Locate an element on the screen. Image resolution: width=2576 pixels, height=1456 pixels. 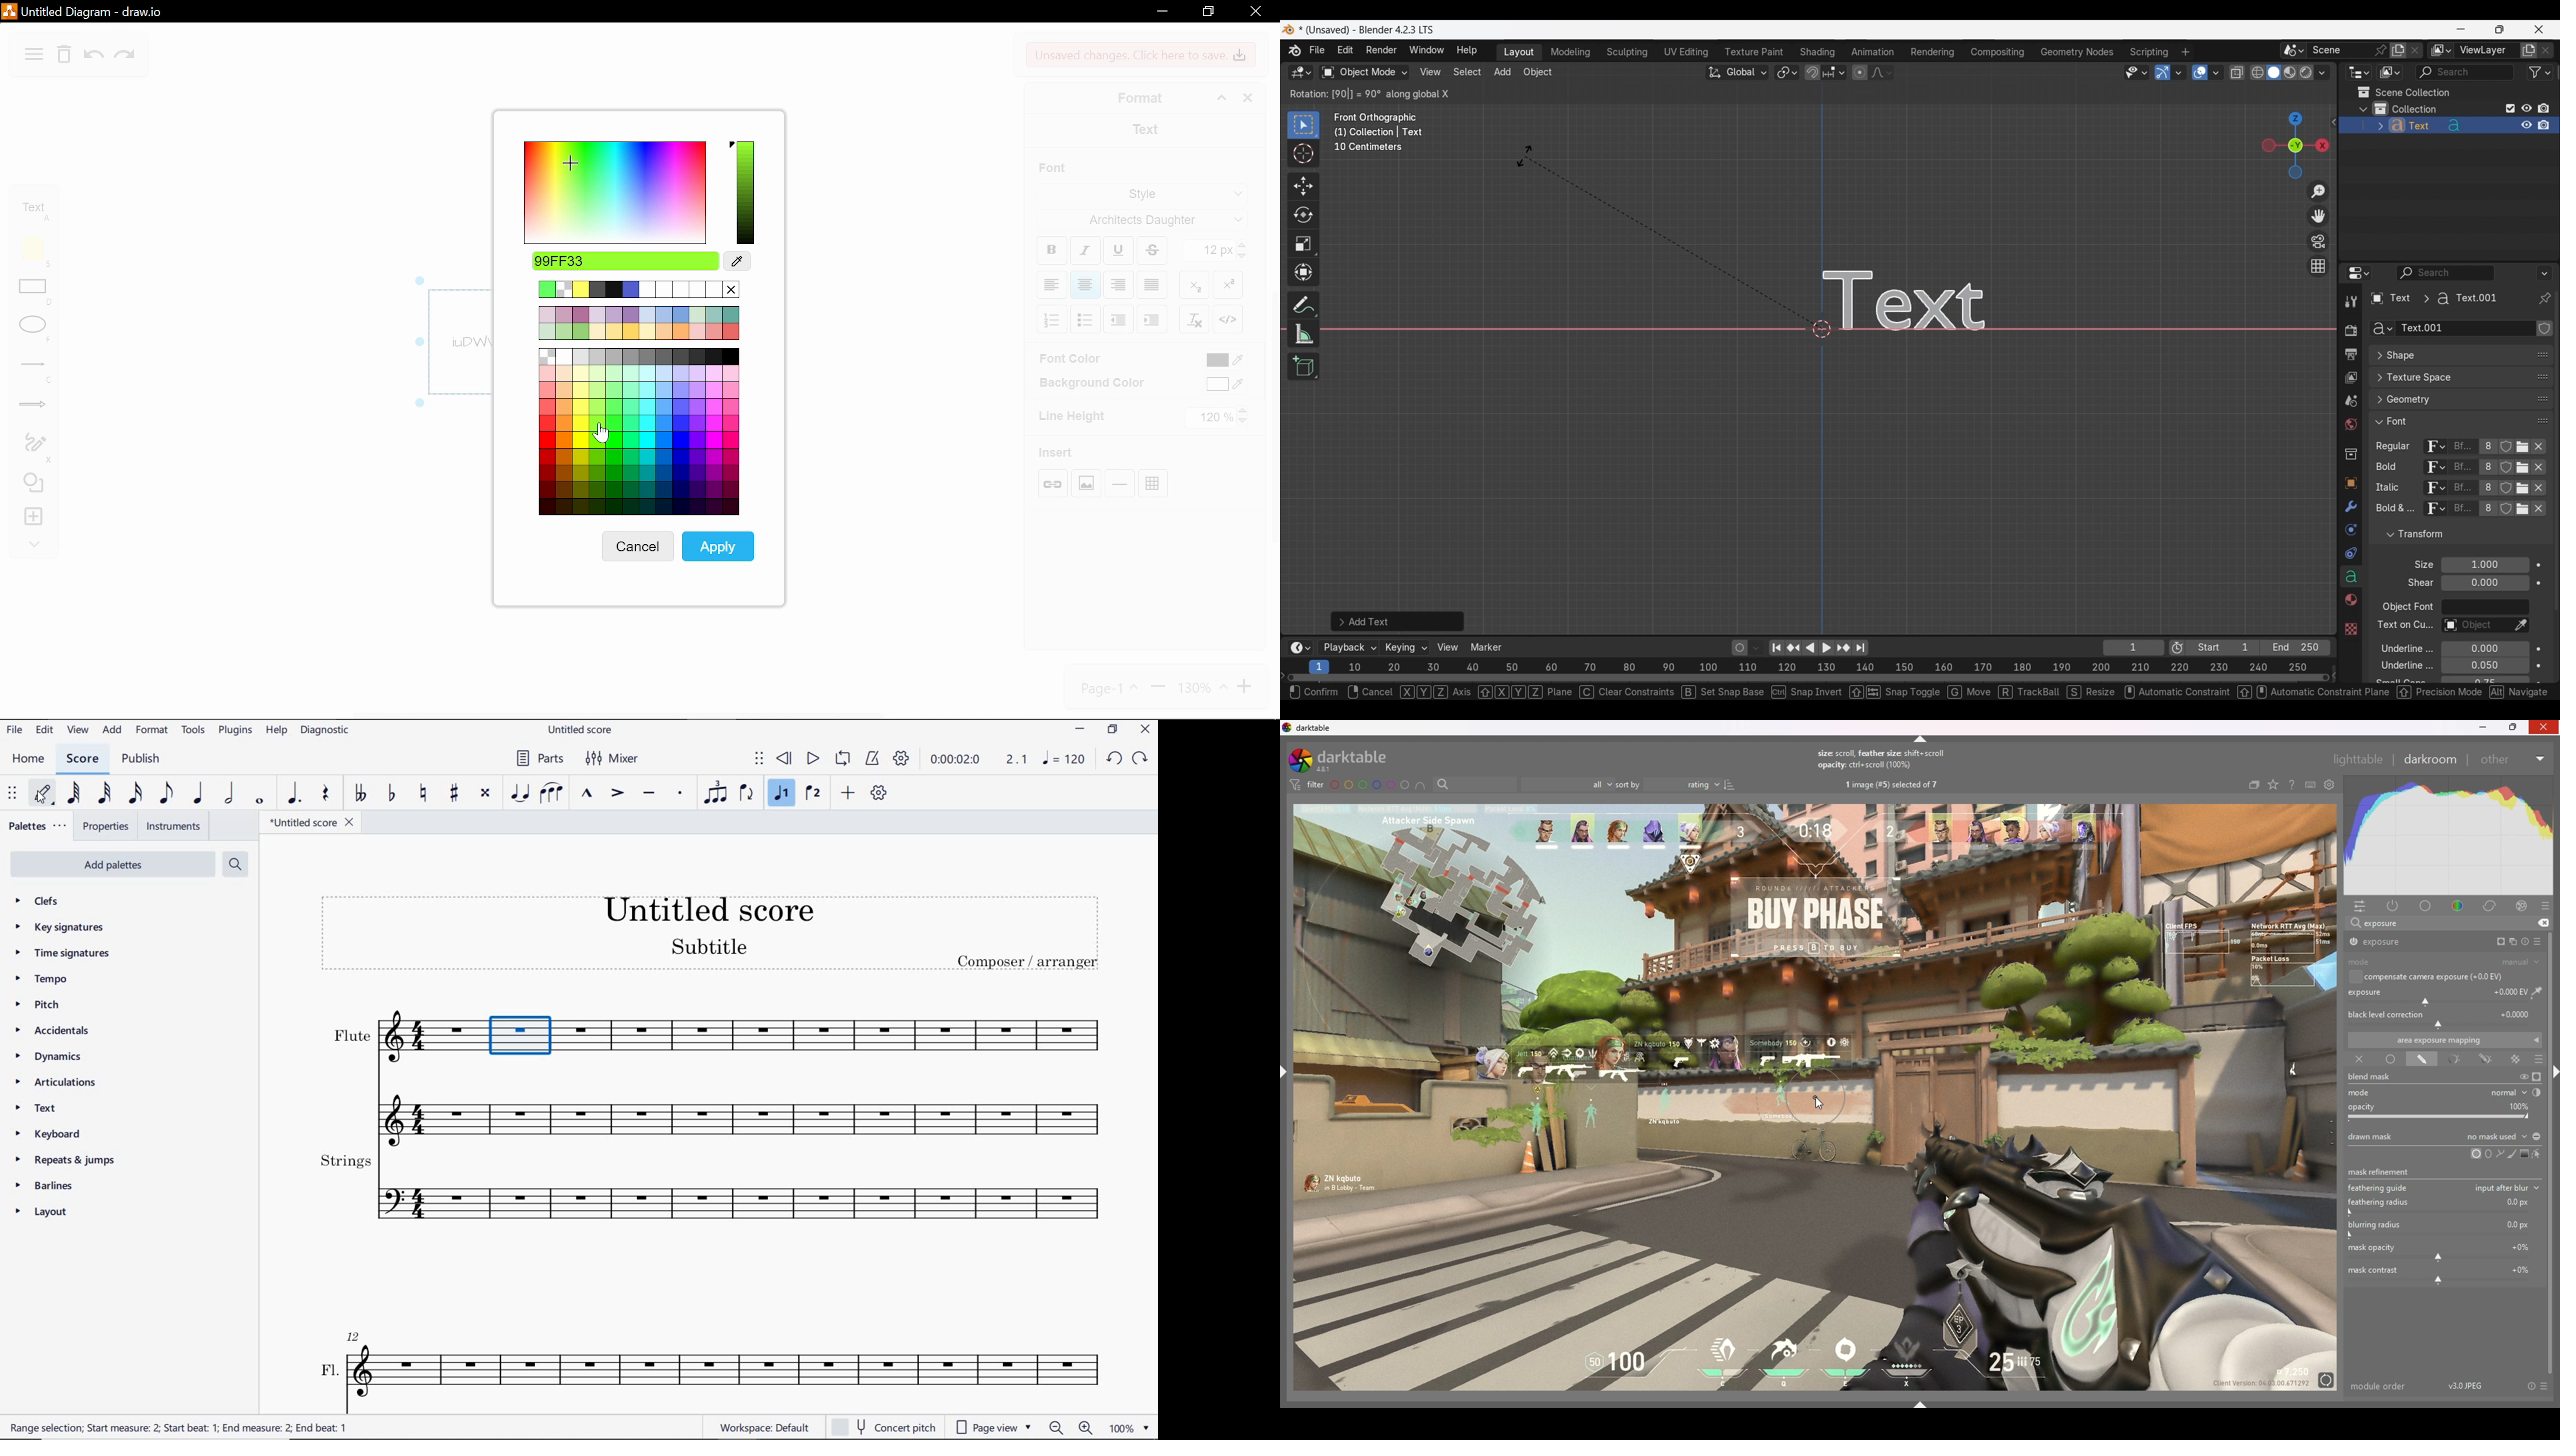
VOICE 2 is located at coordinates (812, 794).